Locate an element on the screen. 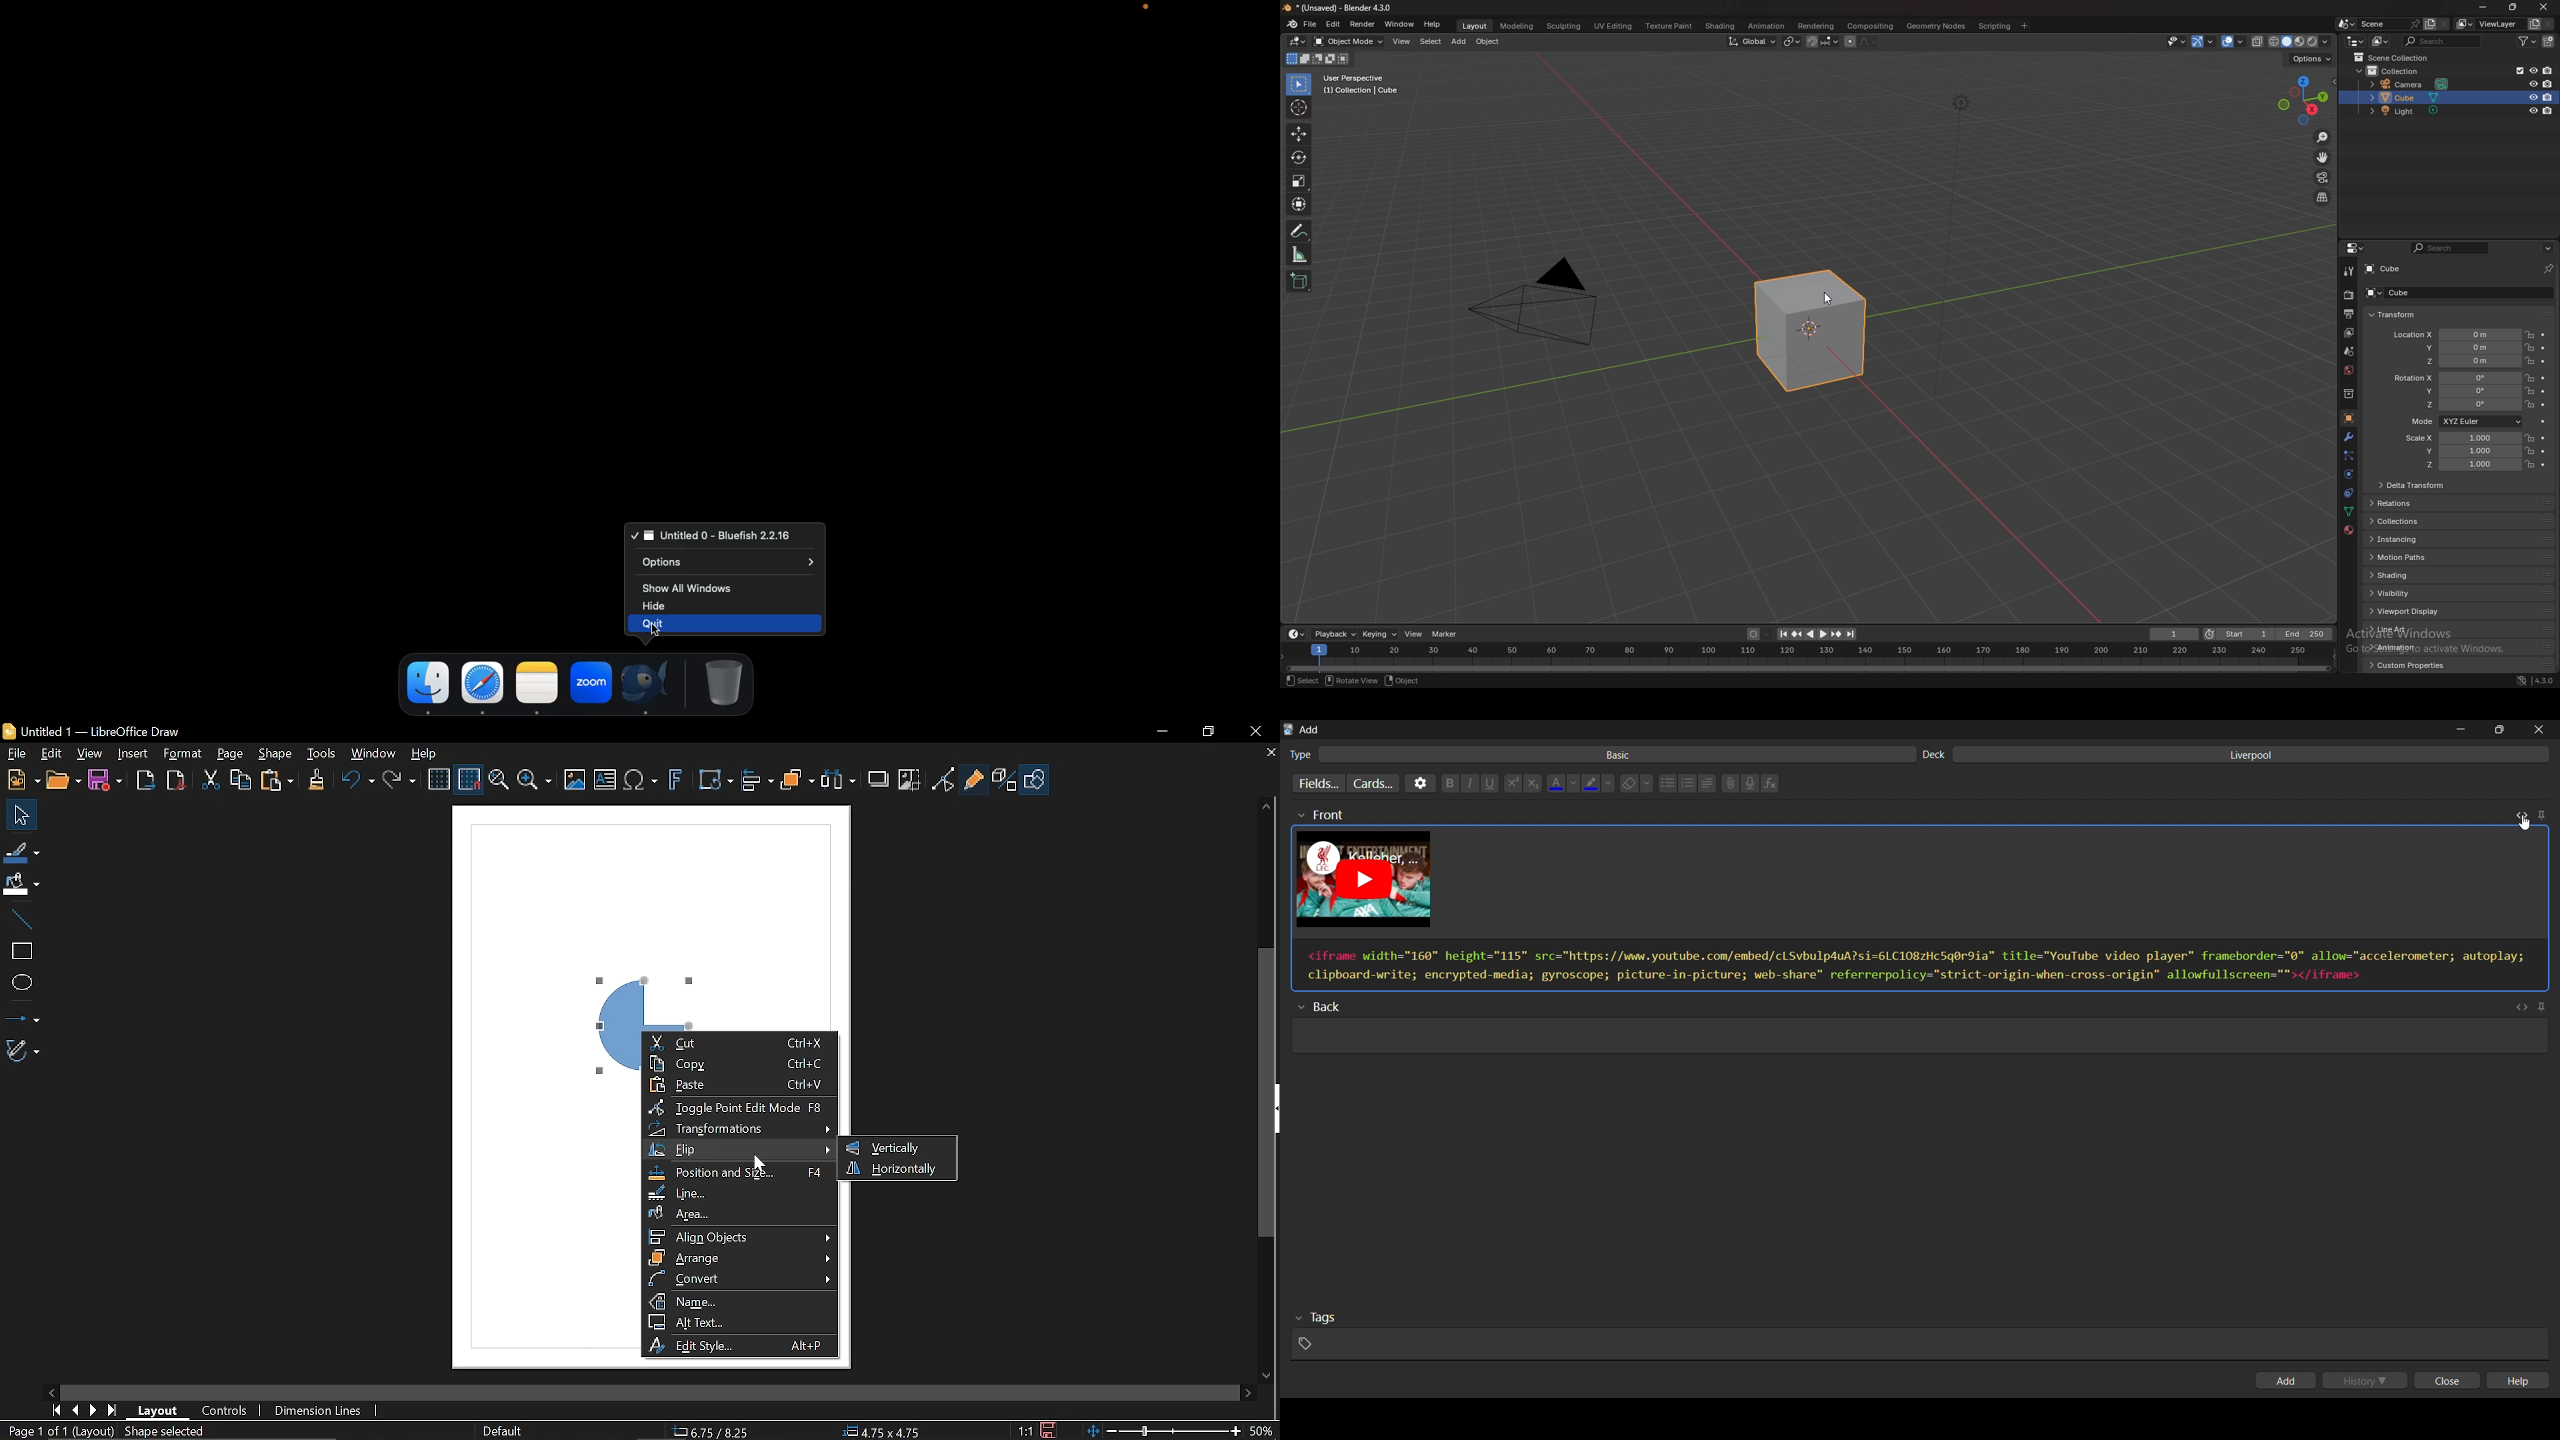  back is located at coordinates (1324, 1008).